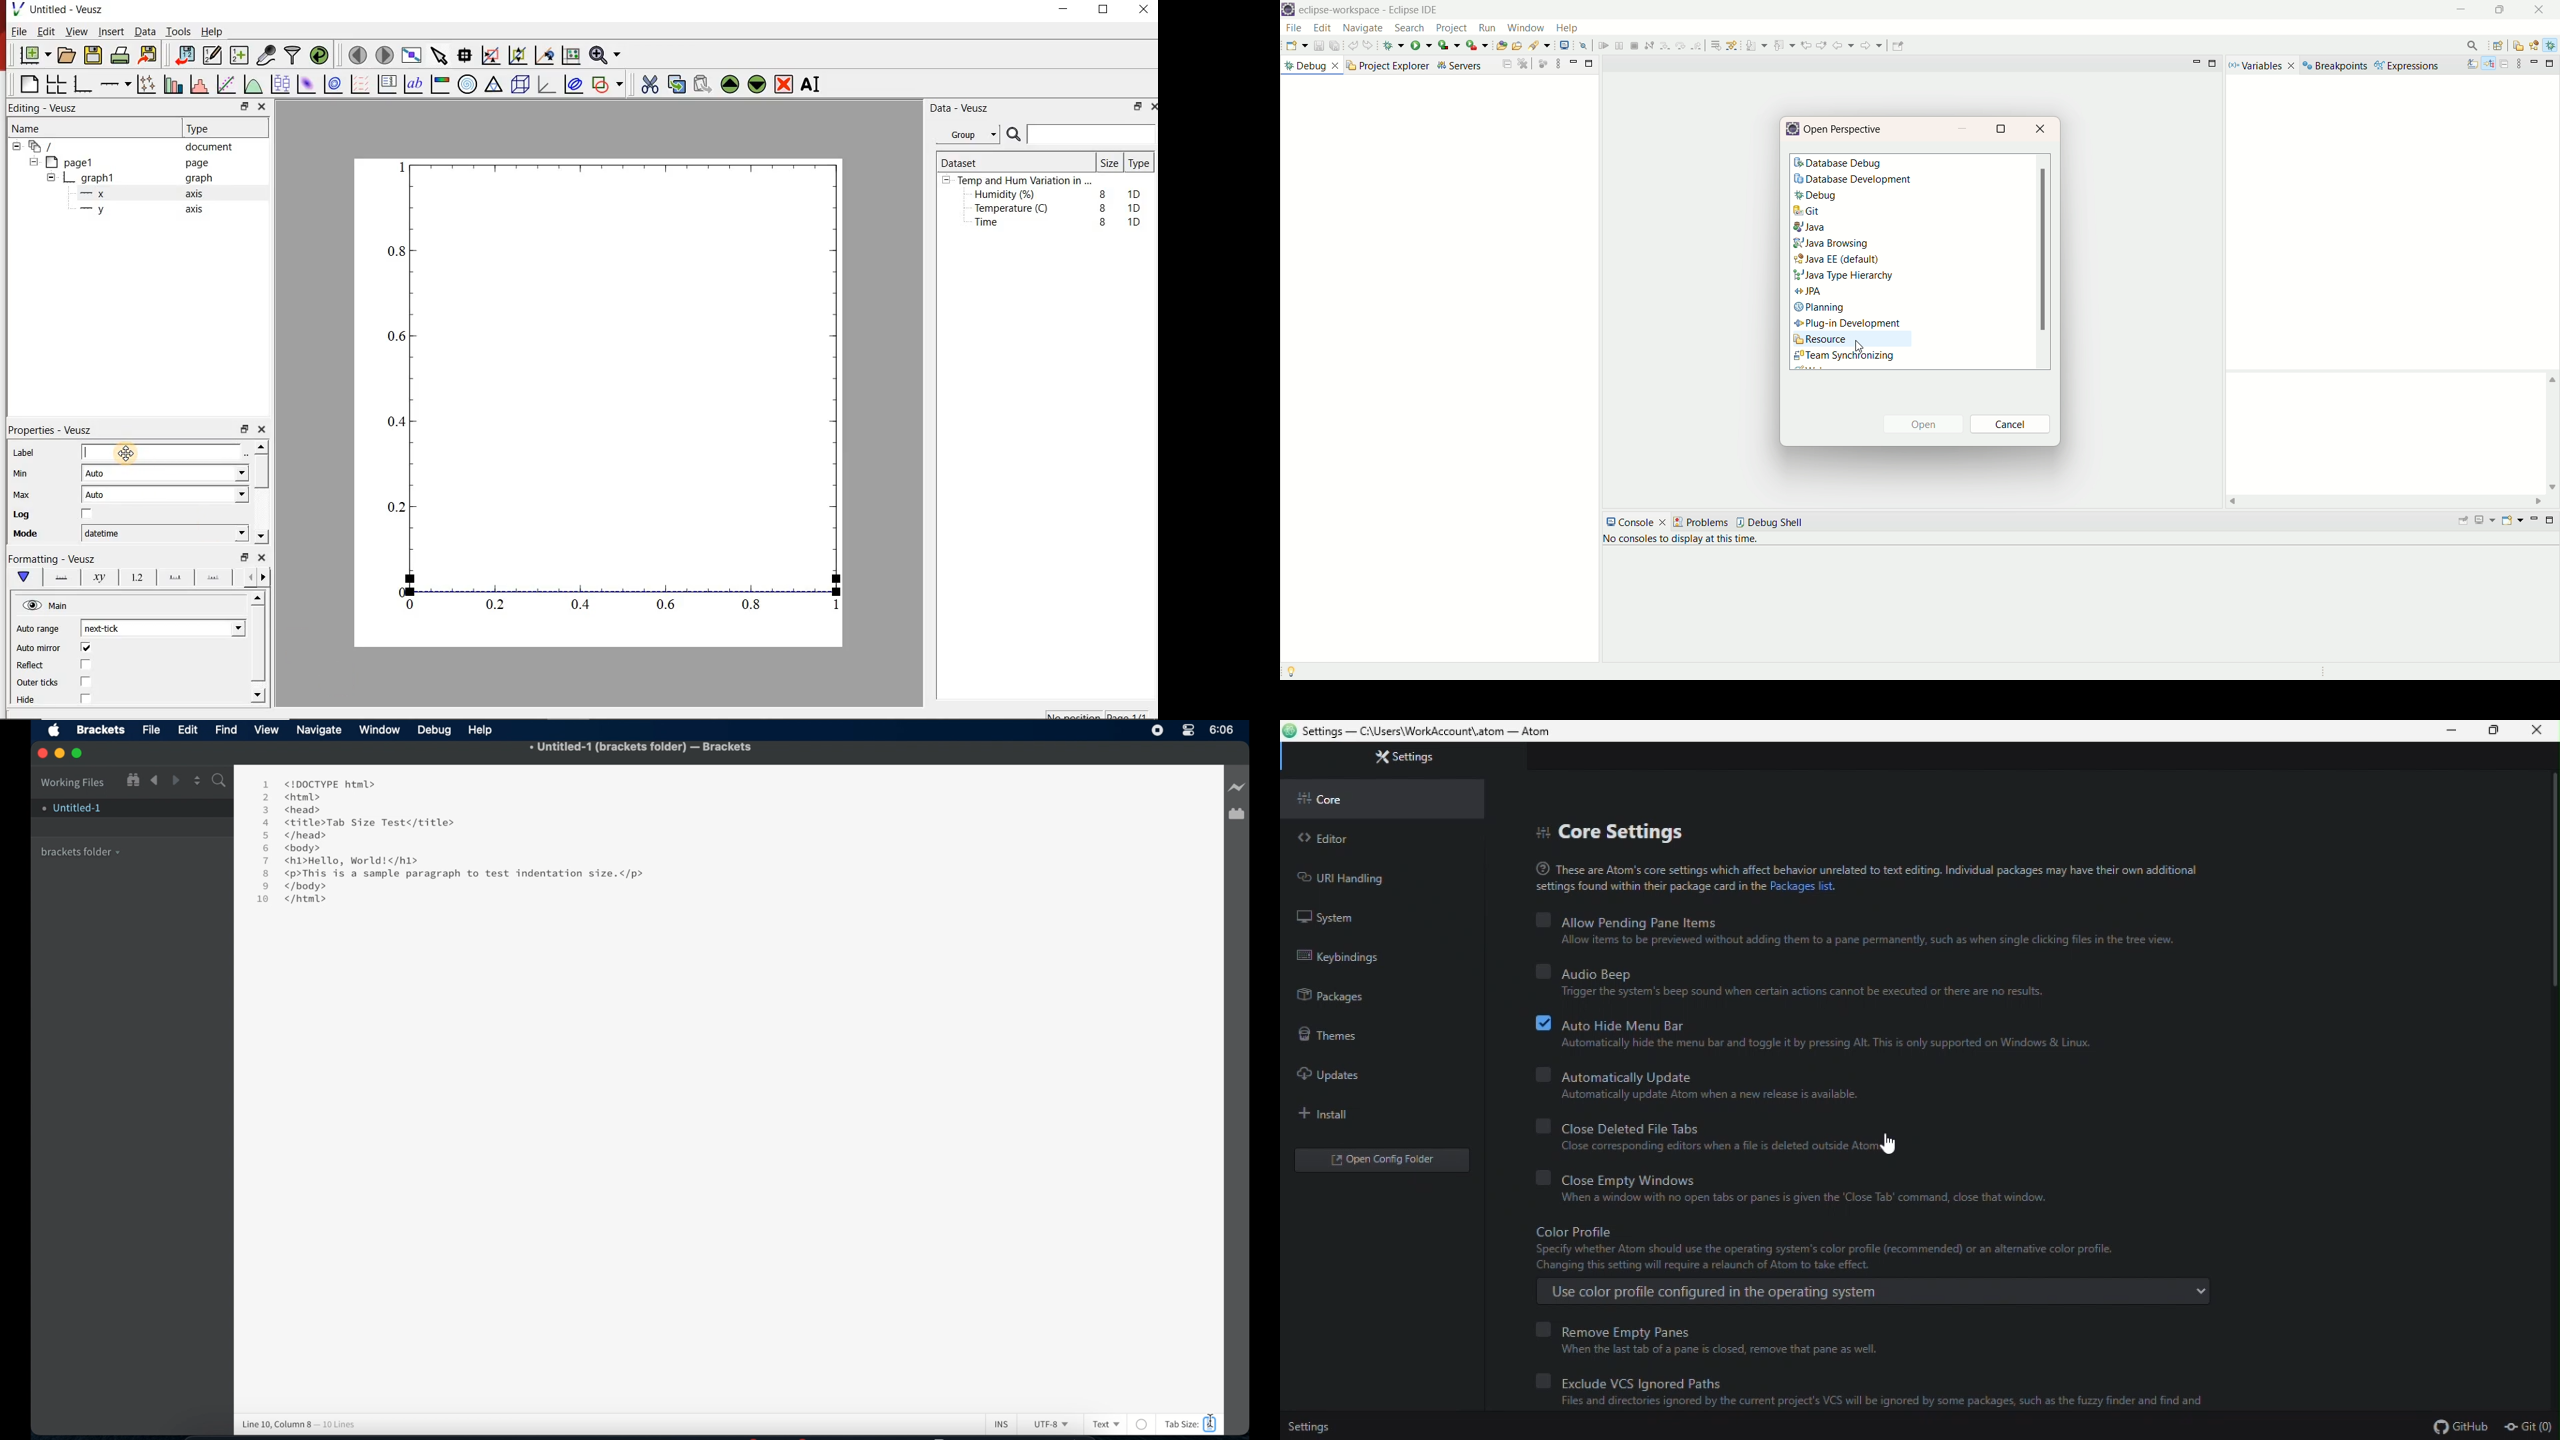 The image size is (2576, 1456). Describe the element at coordinates (1715, 45) in the screenshot. I see `suspend` at that location.